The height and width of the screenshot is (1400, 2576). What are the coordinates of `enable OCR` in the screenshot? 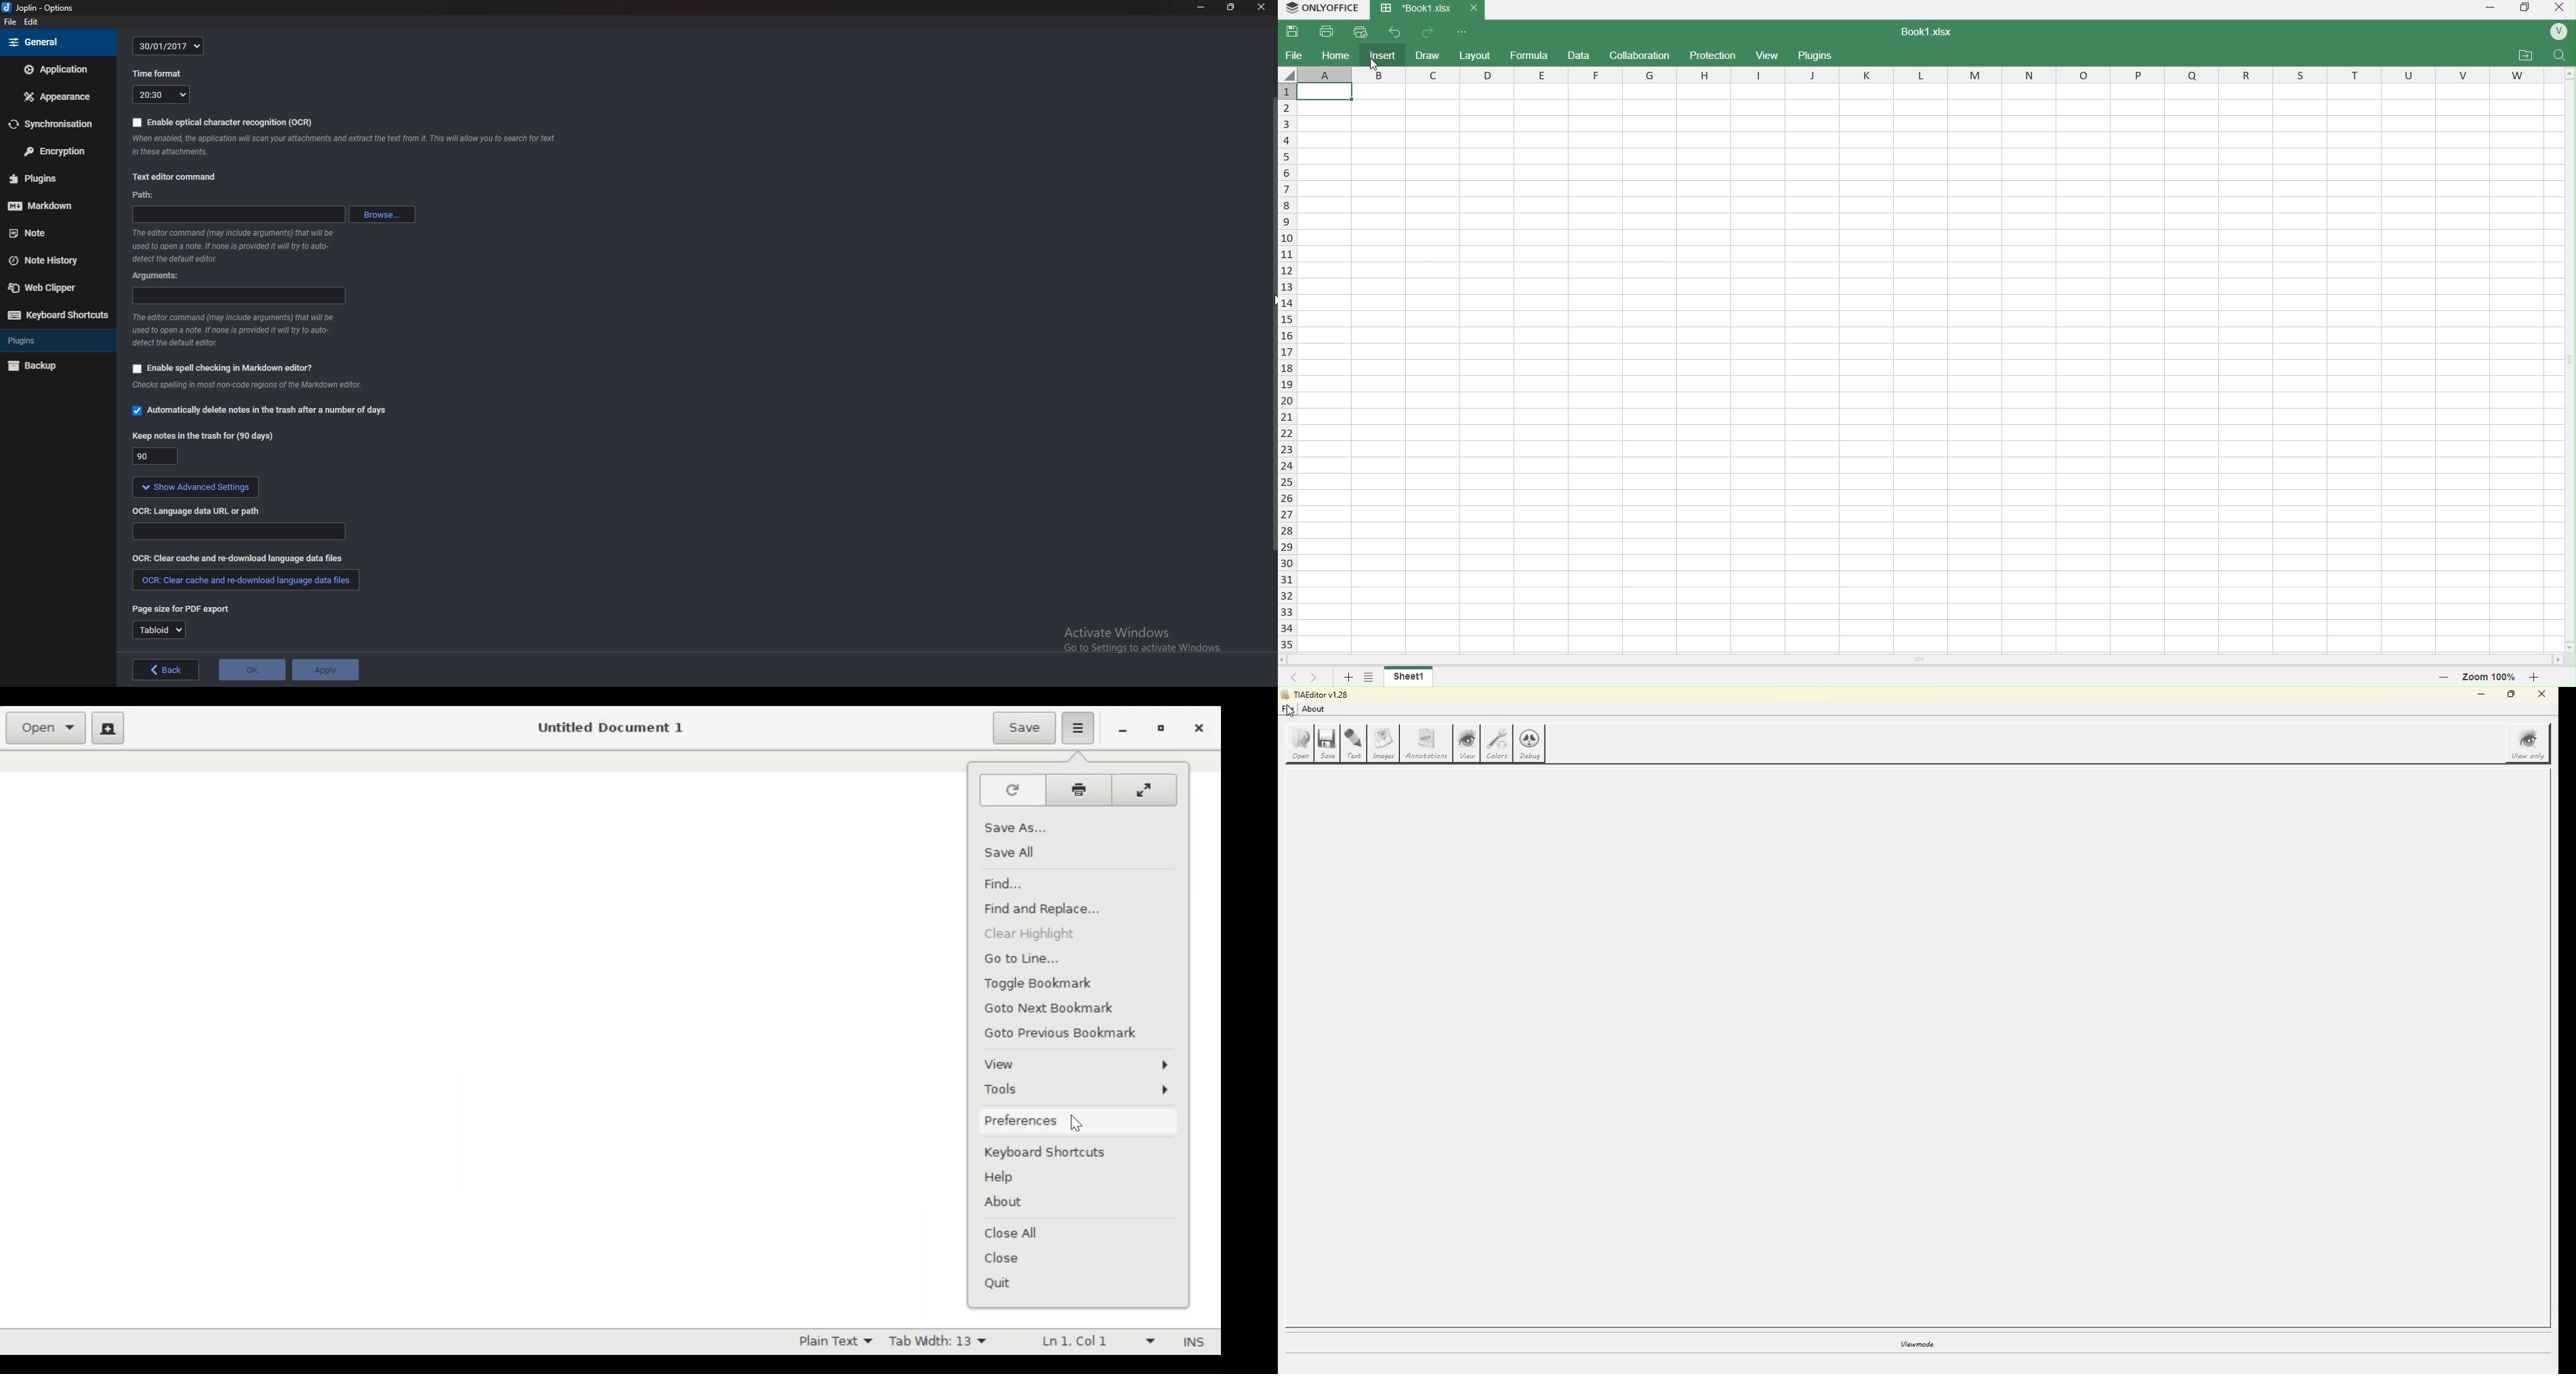 It's located at (220, 122).